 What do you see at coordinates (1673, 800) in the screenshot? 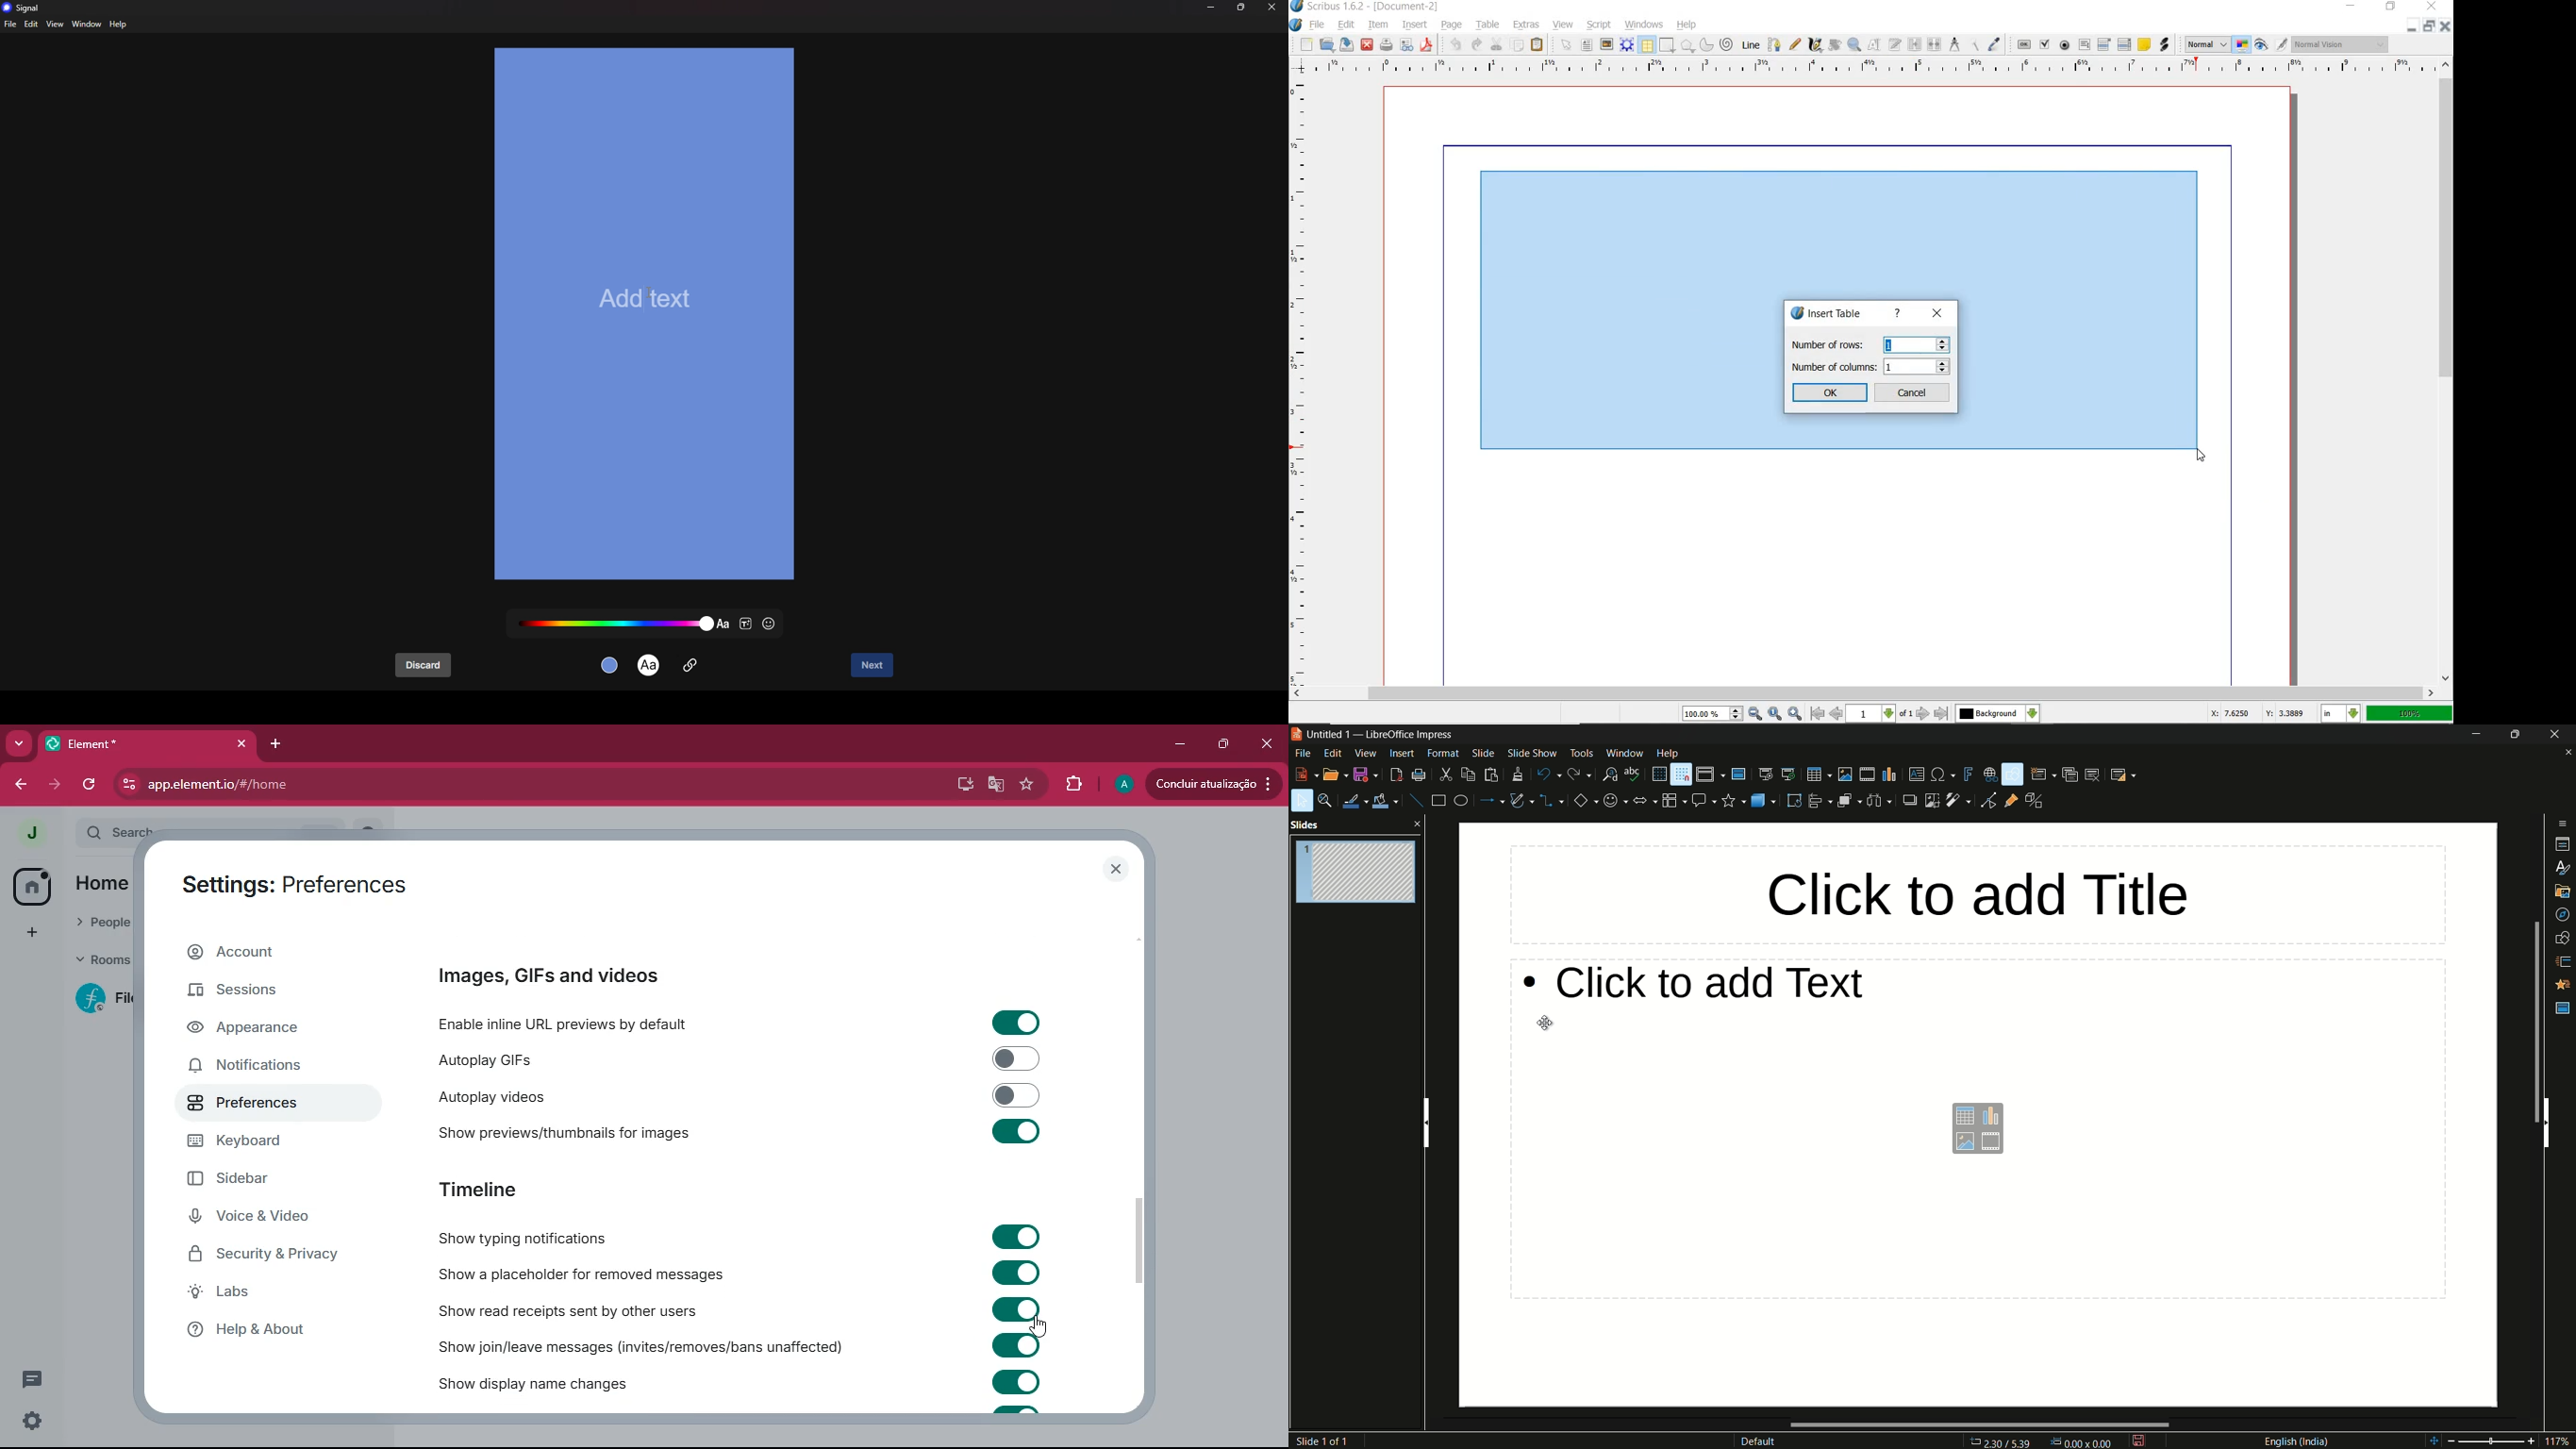
I see `flowchart` at bounding box center [1673, 800].